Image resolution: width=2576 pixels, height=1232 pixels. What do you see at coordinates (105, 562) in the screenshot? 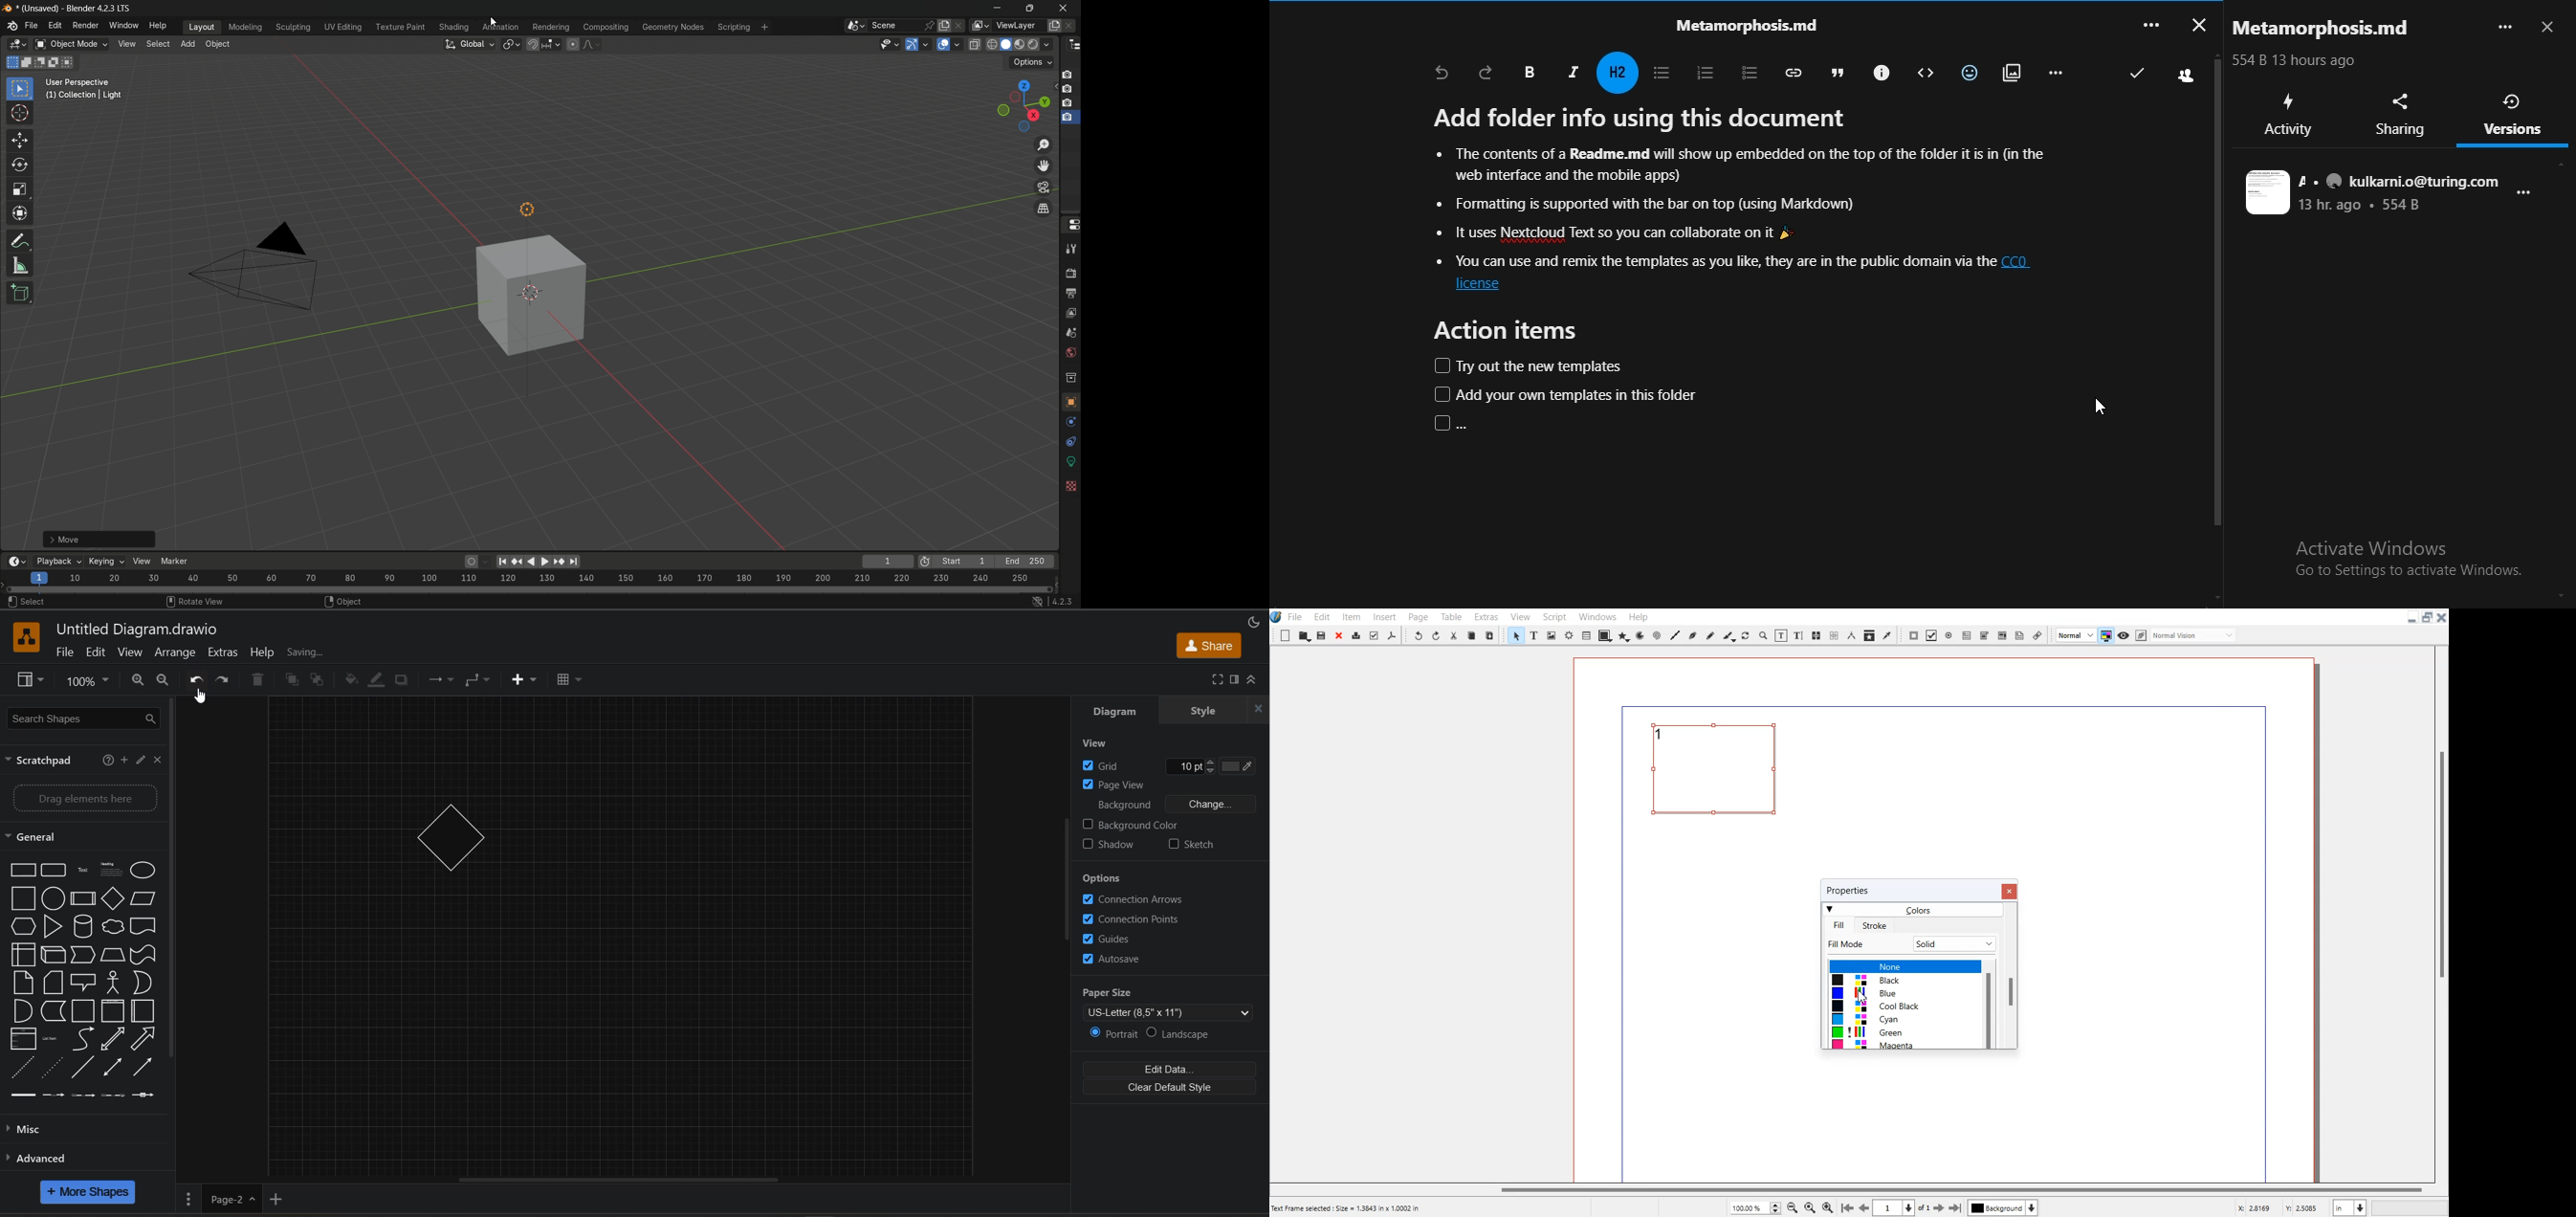
I see `keying` at bounding box center [105, 562].